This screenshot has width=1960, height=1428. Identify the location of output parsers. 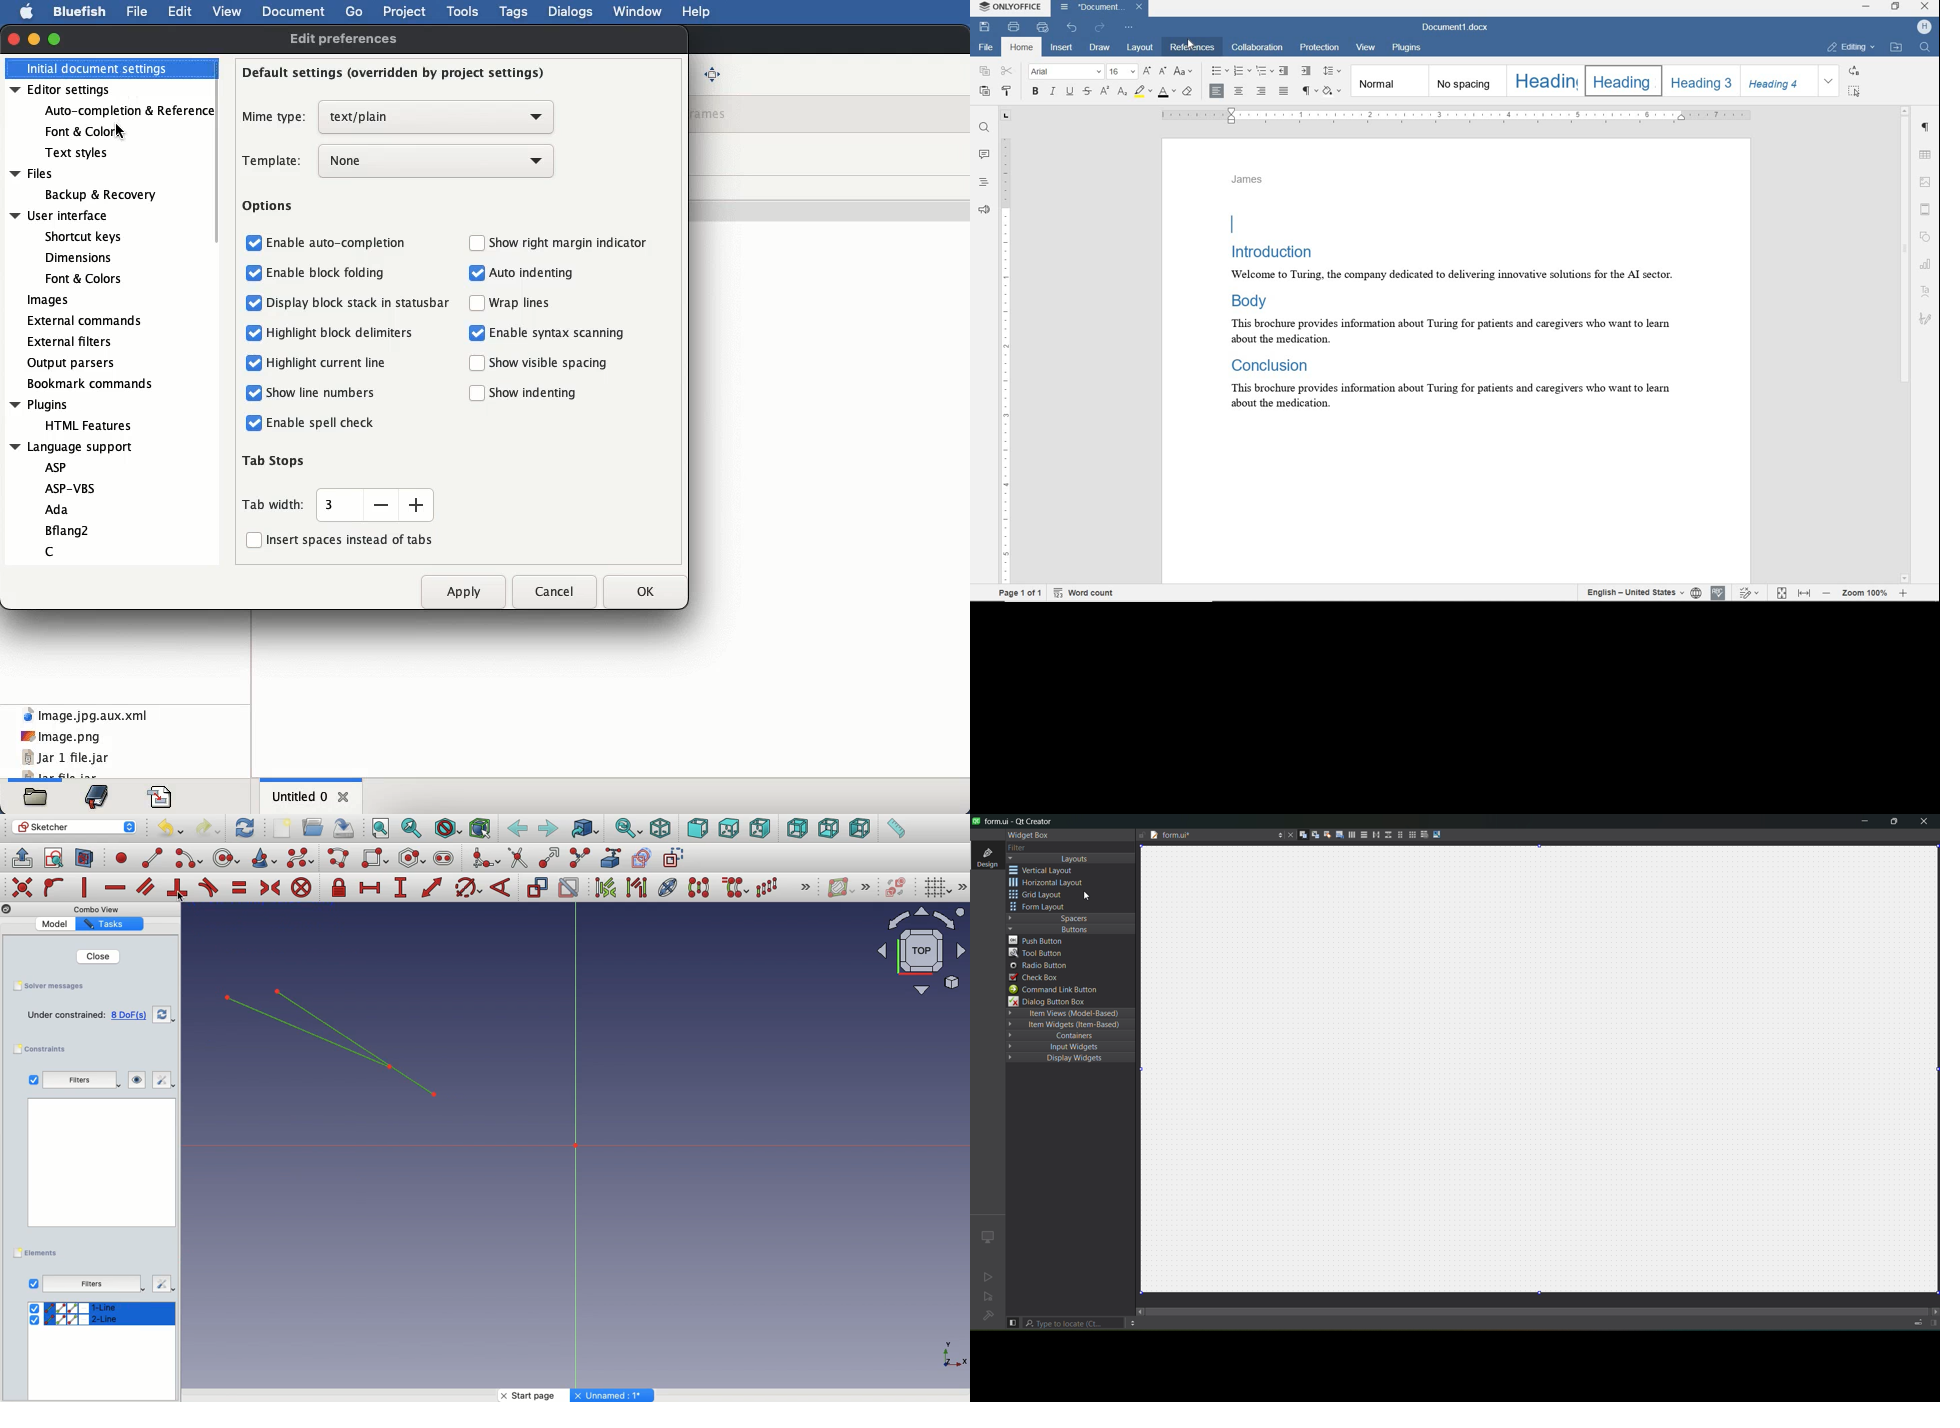
(73, 365).